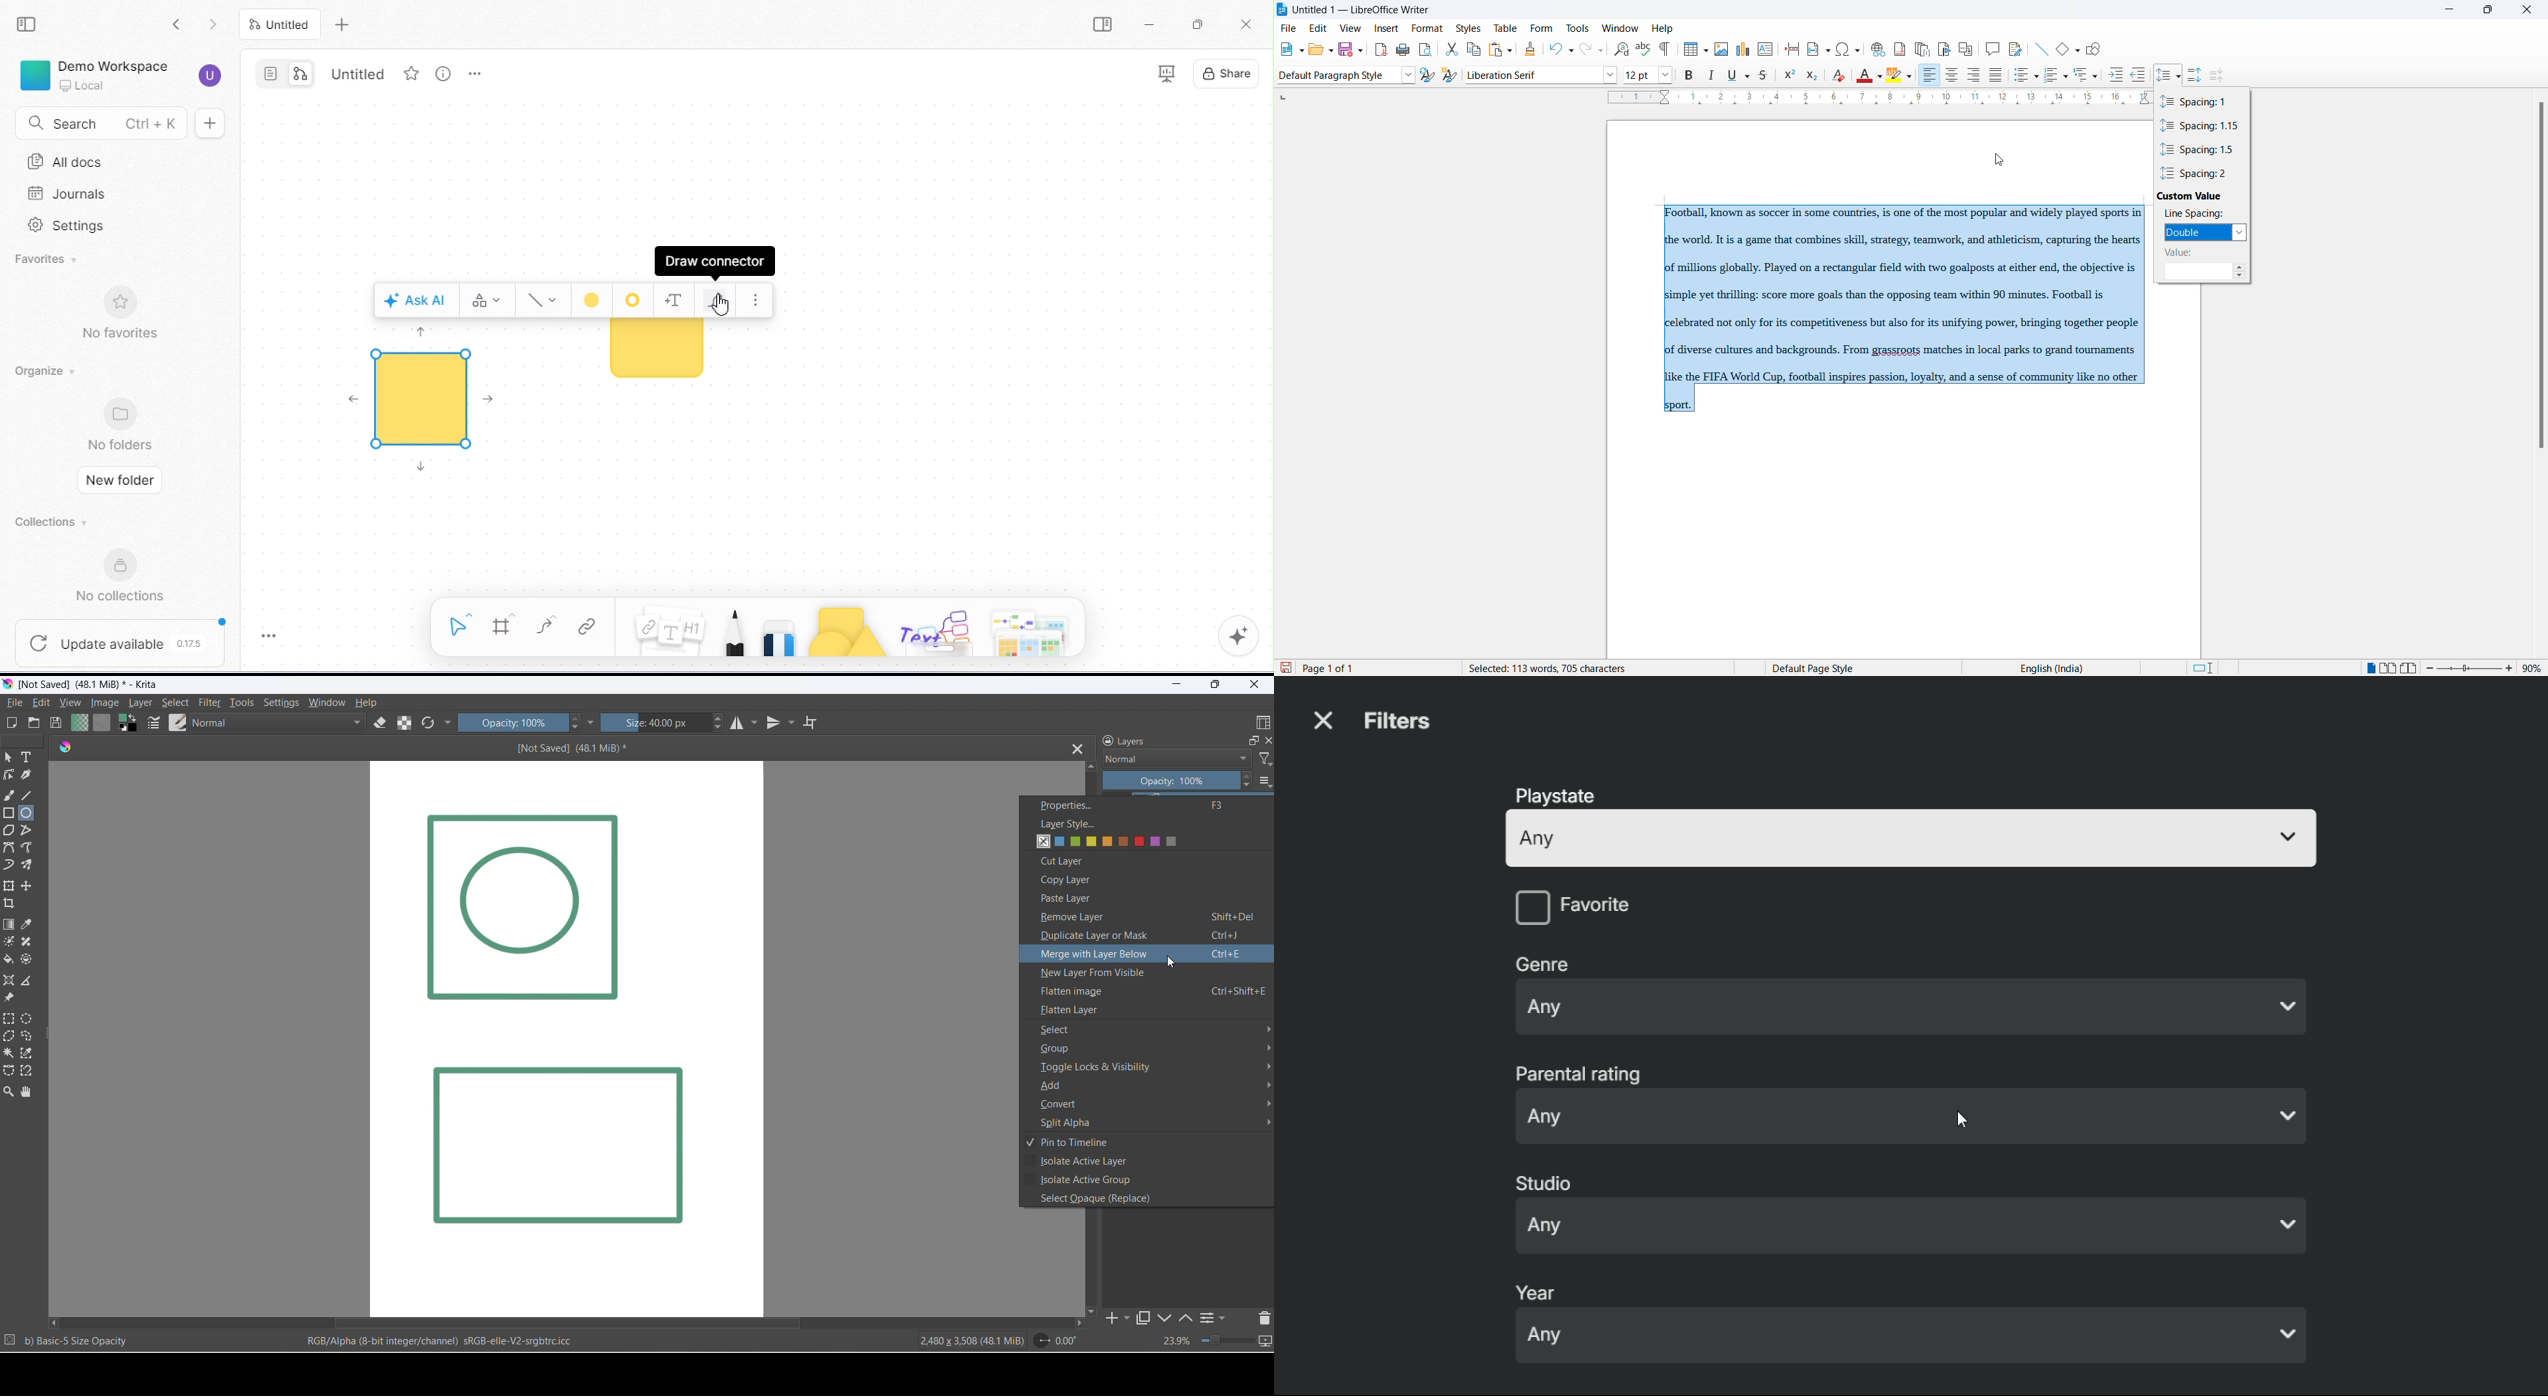 This screenshot has height=1400, width=2548. Describe the element at coordinates (1176, 1342) in the screenshot. I see `zoom percent` at that location.